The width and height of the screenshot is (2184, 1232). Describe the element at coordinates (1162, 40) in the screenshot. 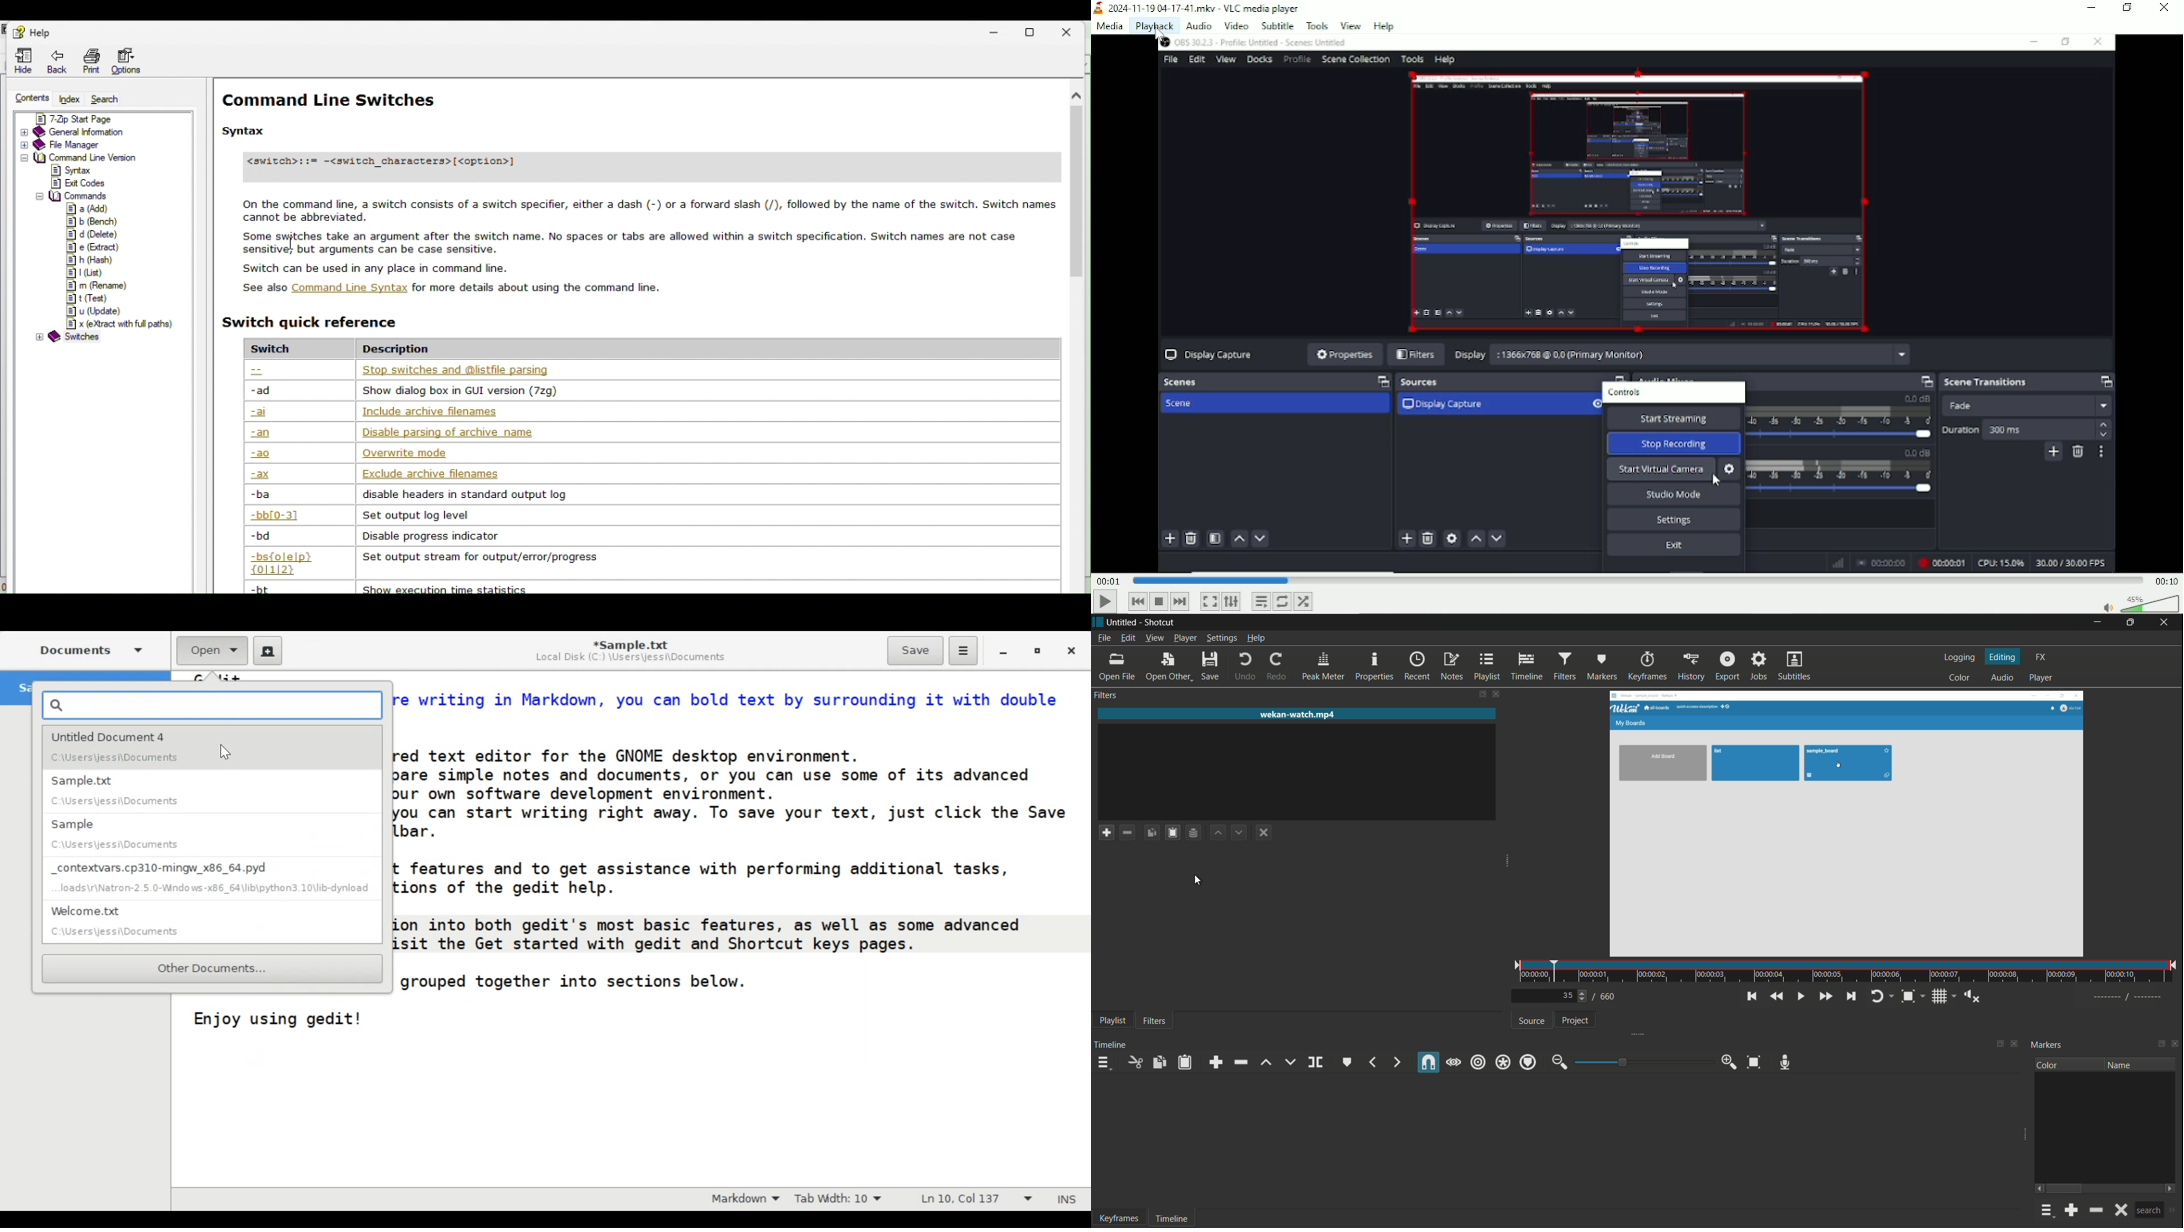

I see `Mouse Cursor` at that location.